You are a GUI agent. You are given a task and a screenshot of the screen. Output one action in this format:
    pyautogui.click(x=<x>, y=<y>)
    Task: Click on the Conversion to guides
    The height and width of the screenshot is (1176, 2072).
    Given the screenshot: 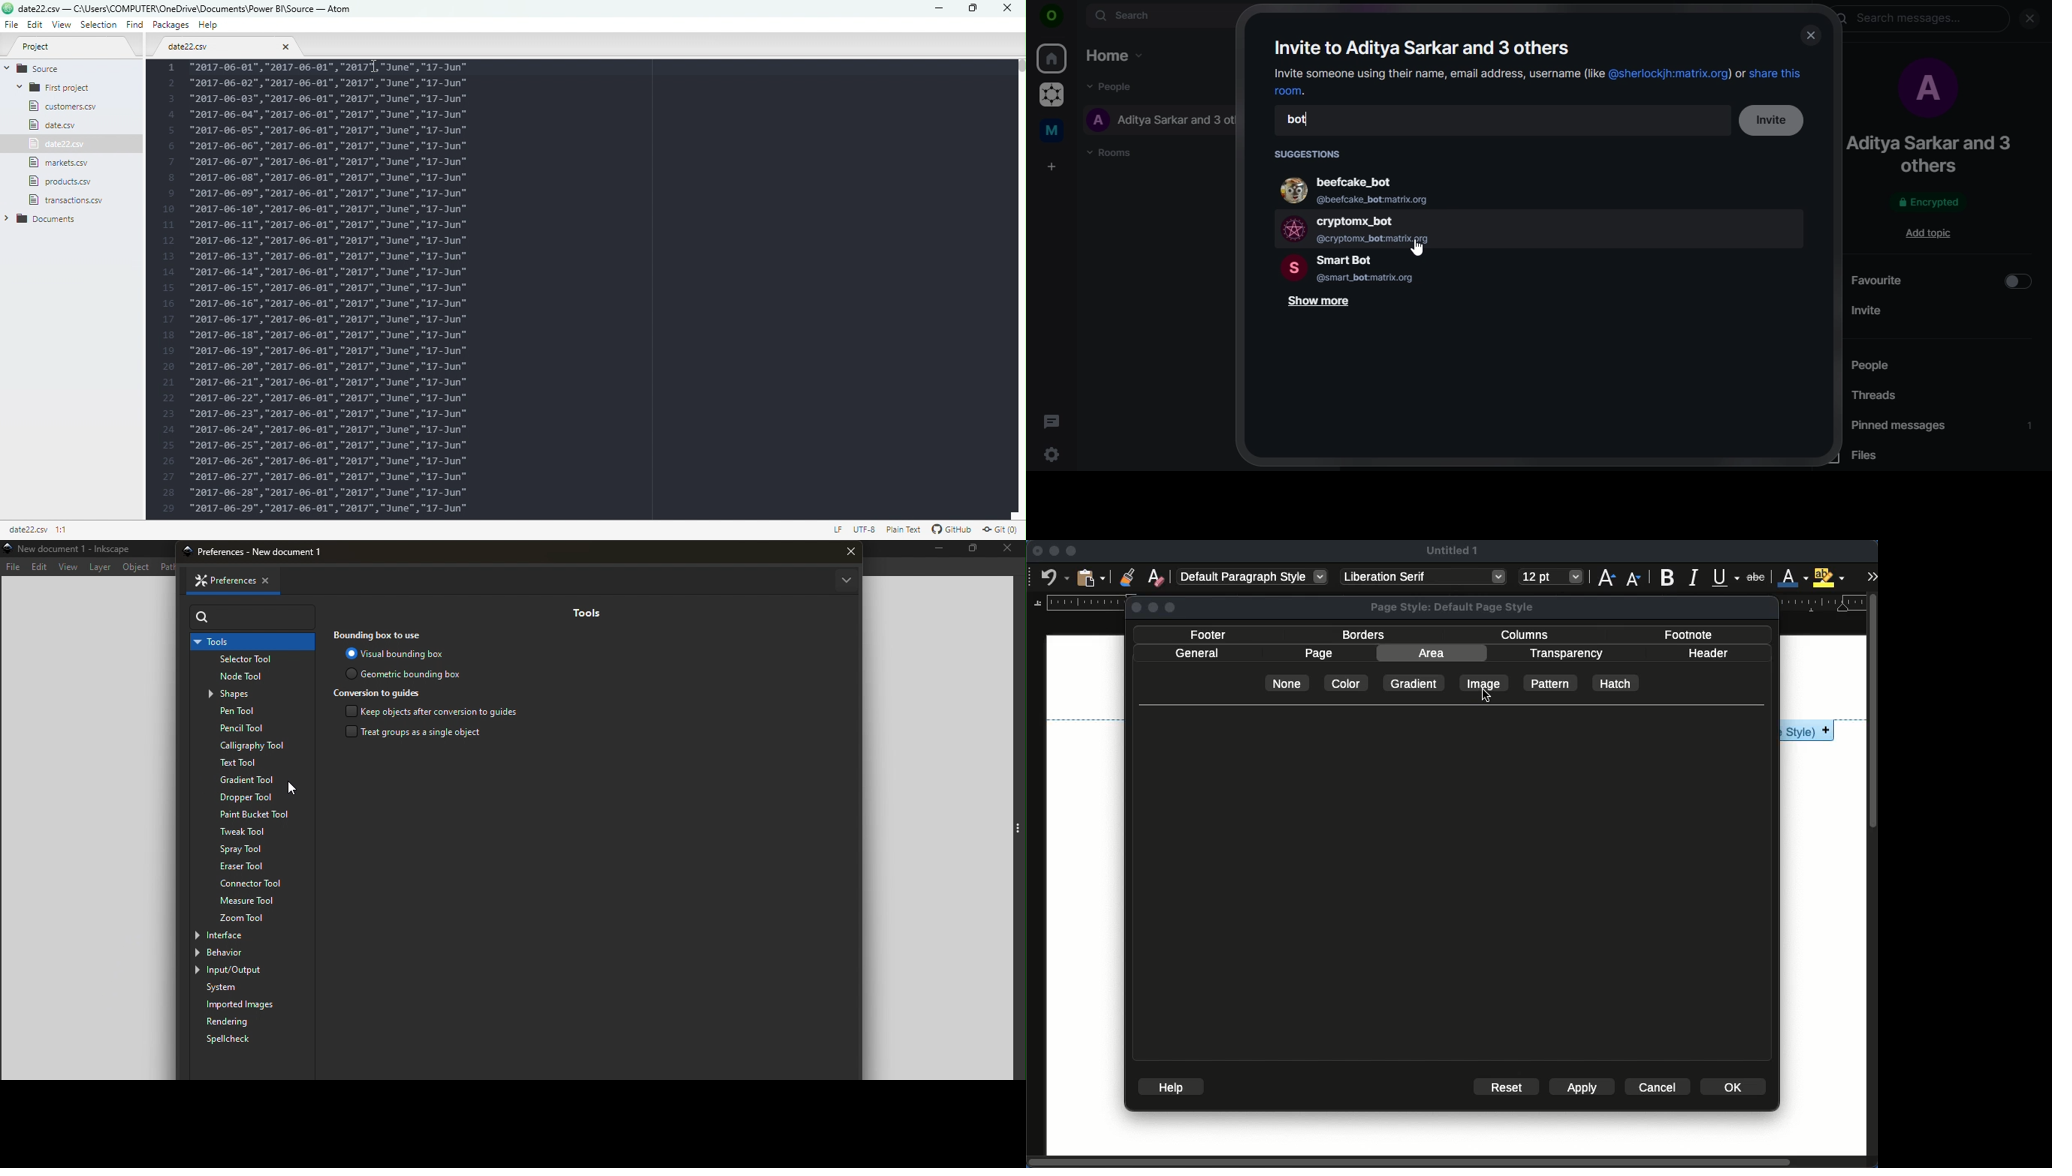 What is the action you would take?
    pyautogui.click(x=381, y=693)
    